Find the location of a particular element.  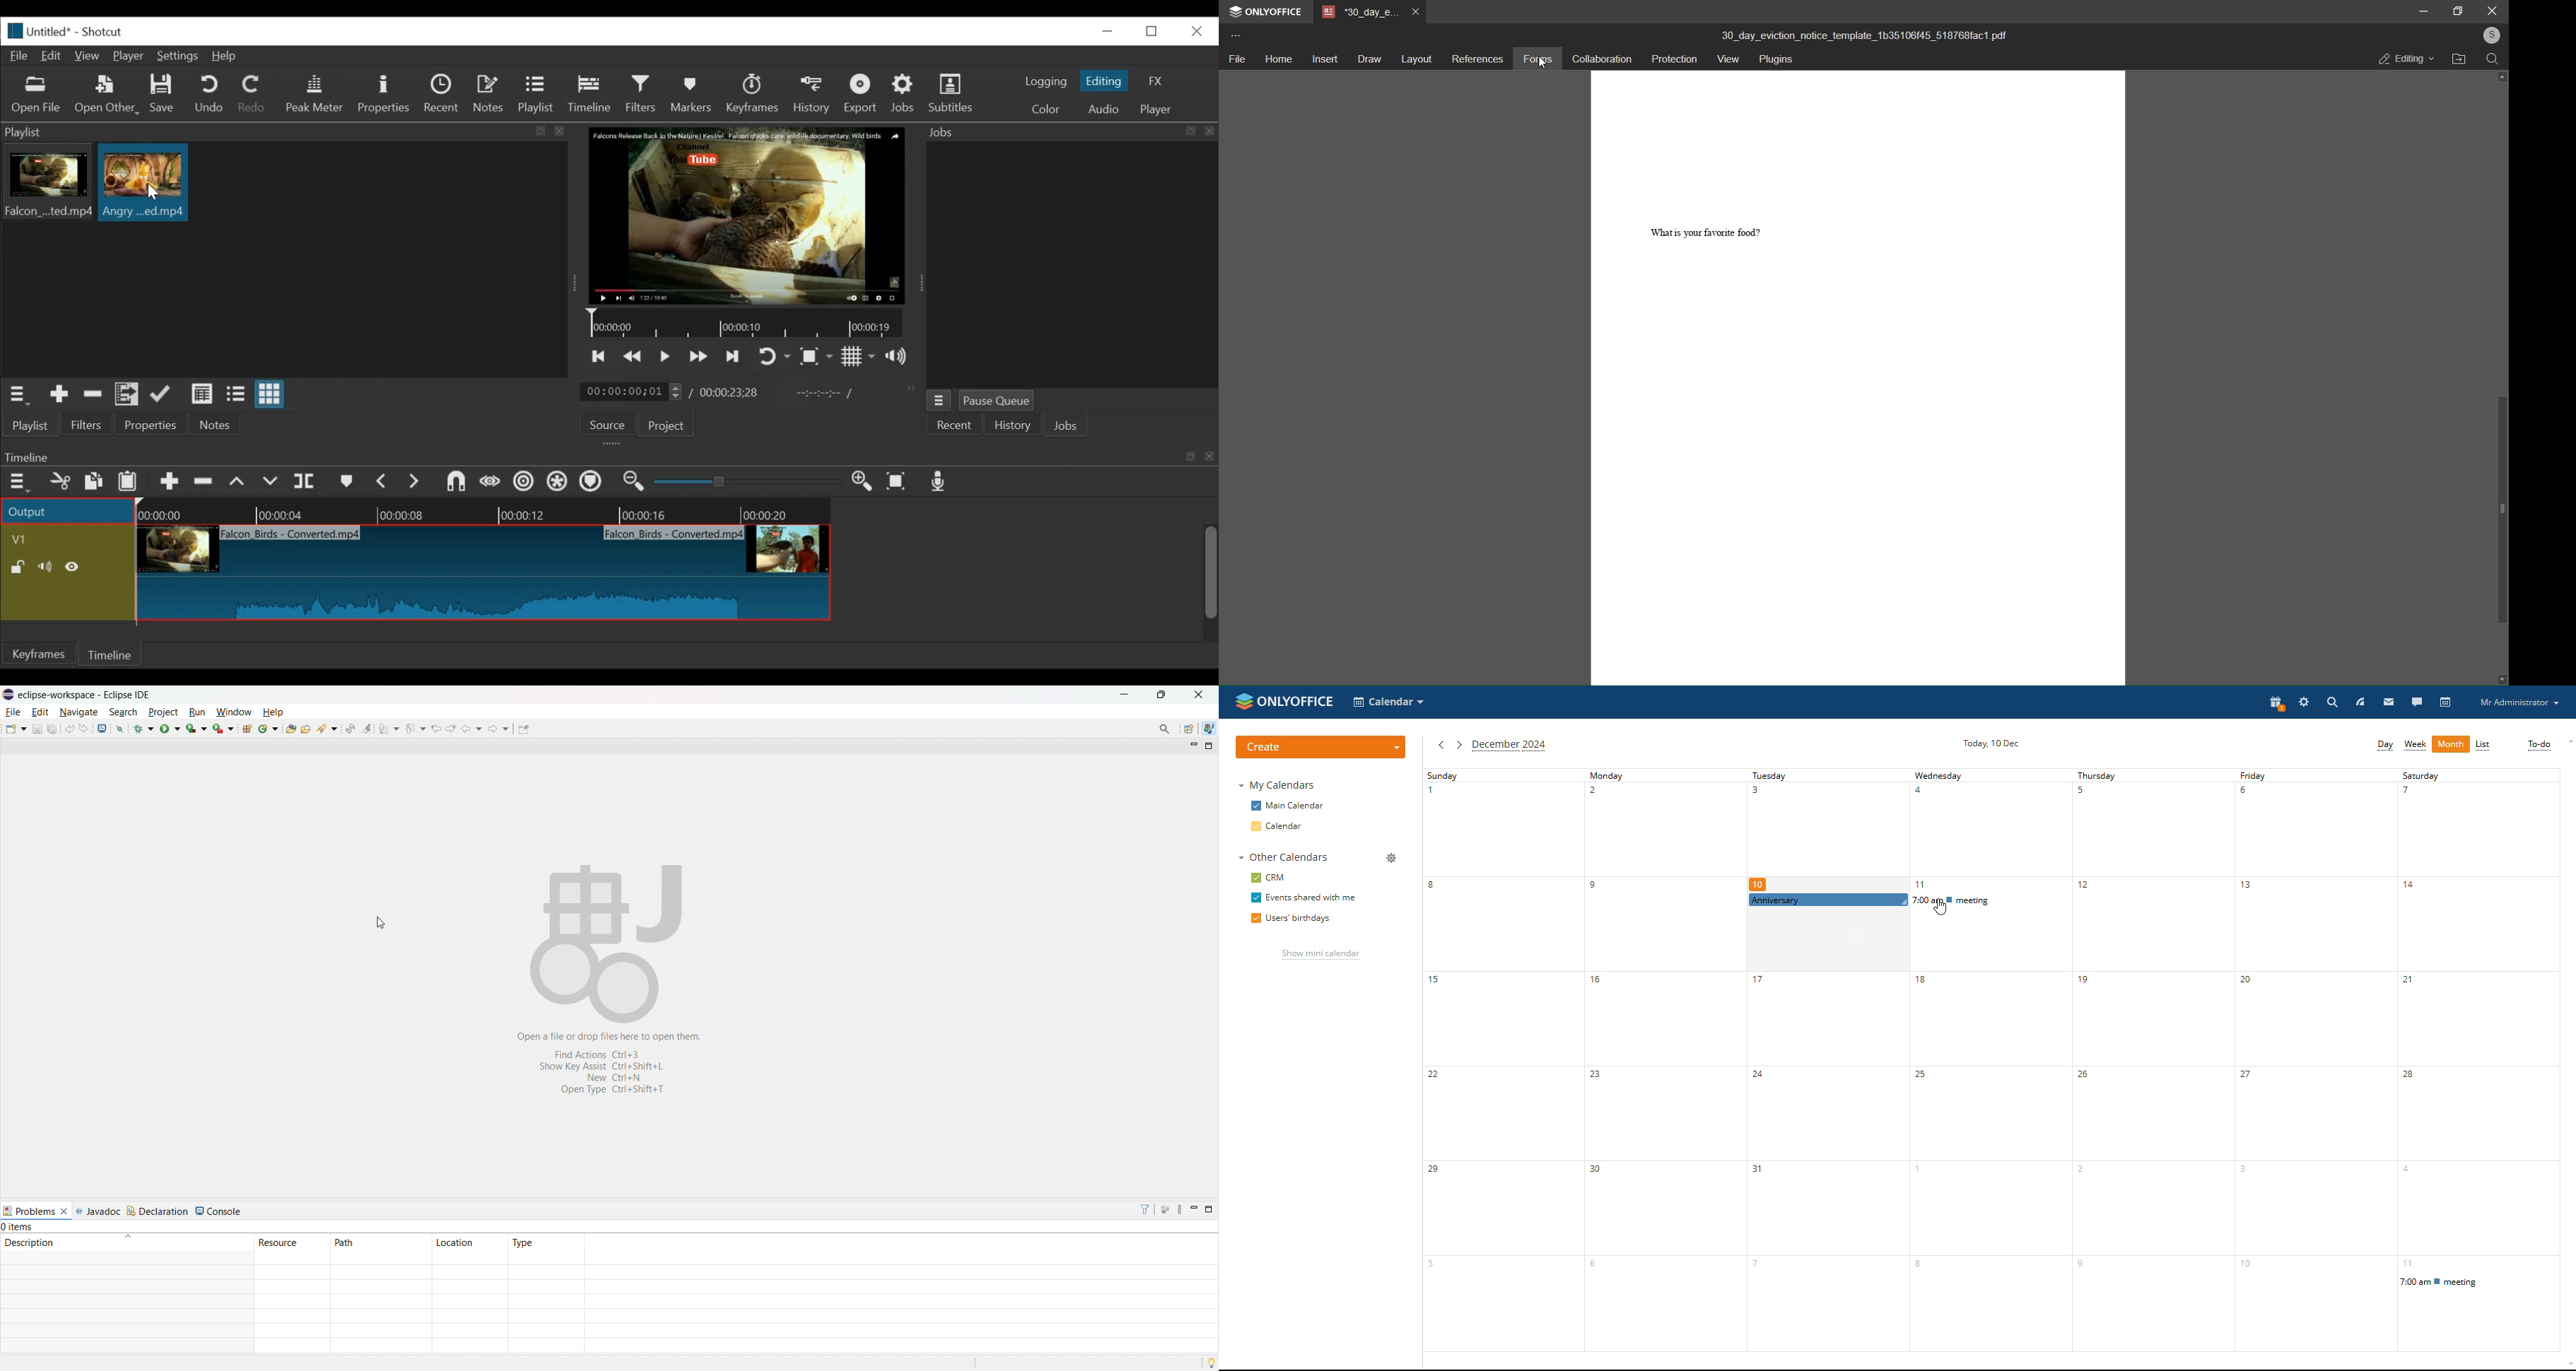

debug is located at coordinates (144, 728).